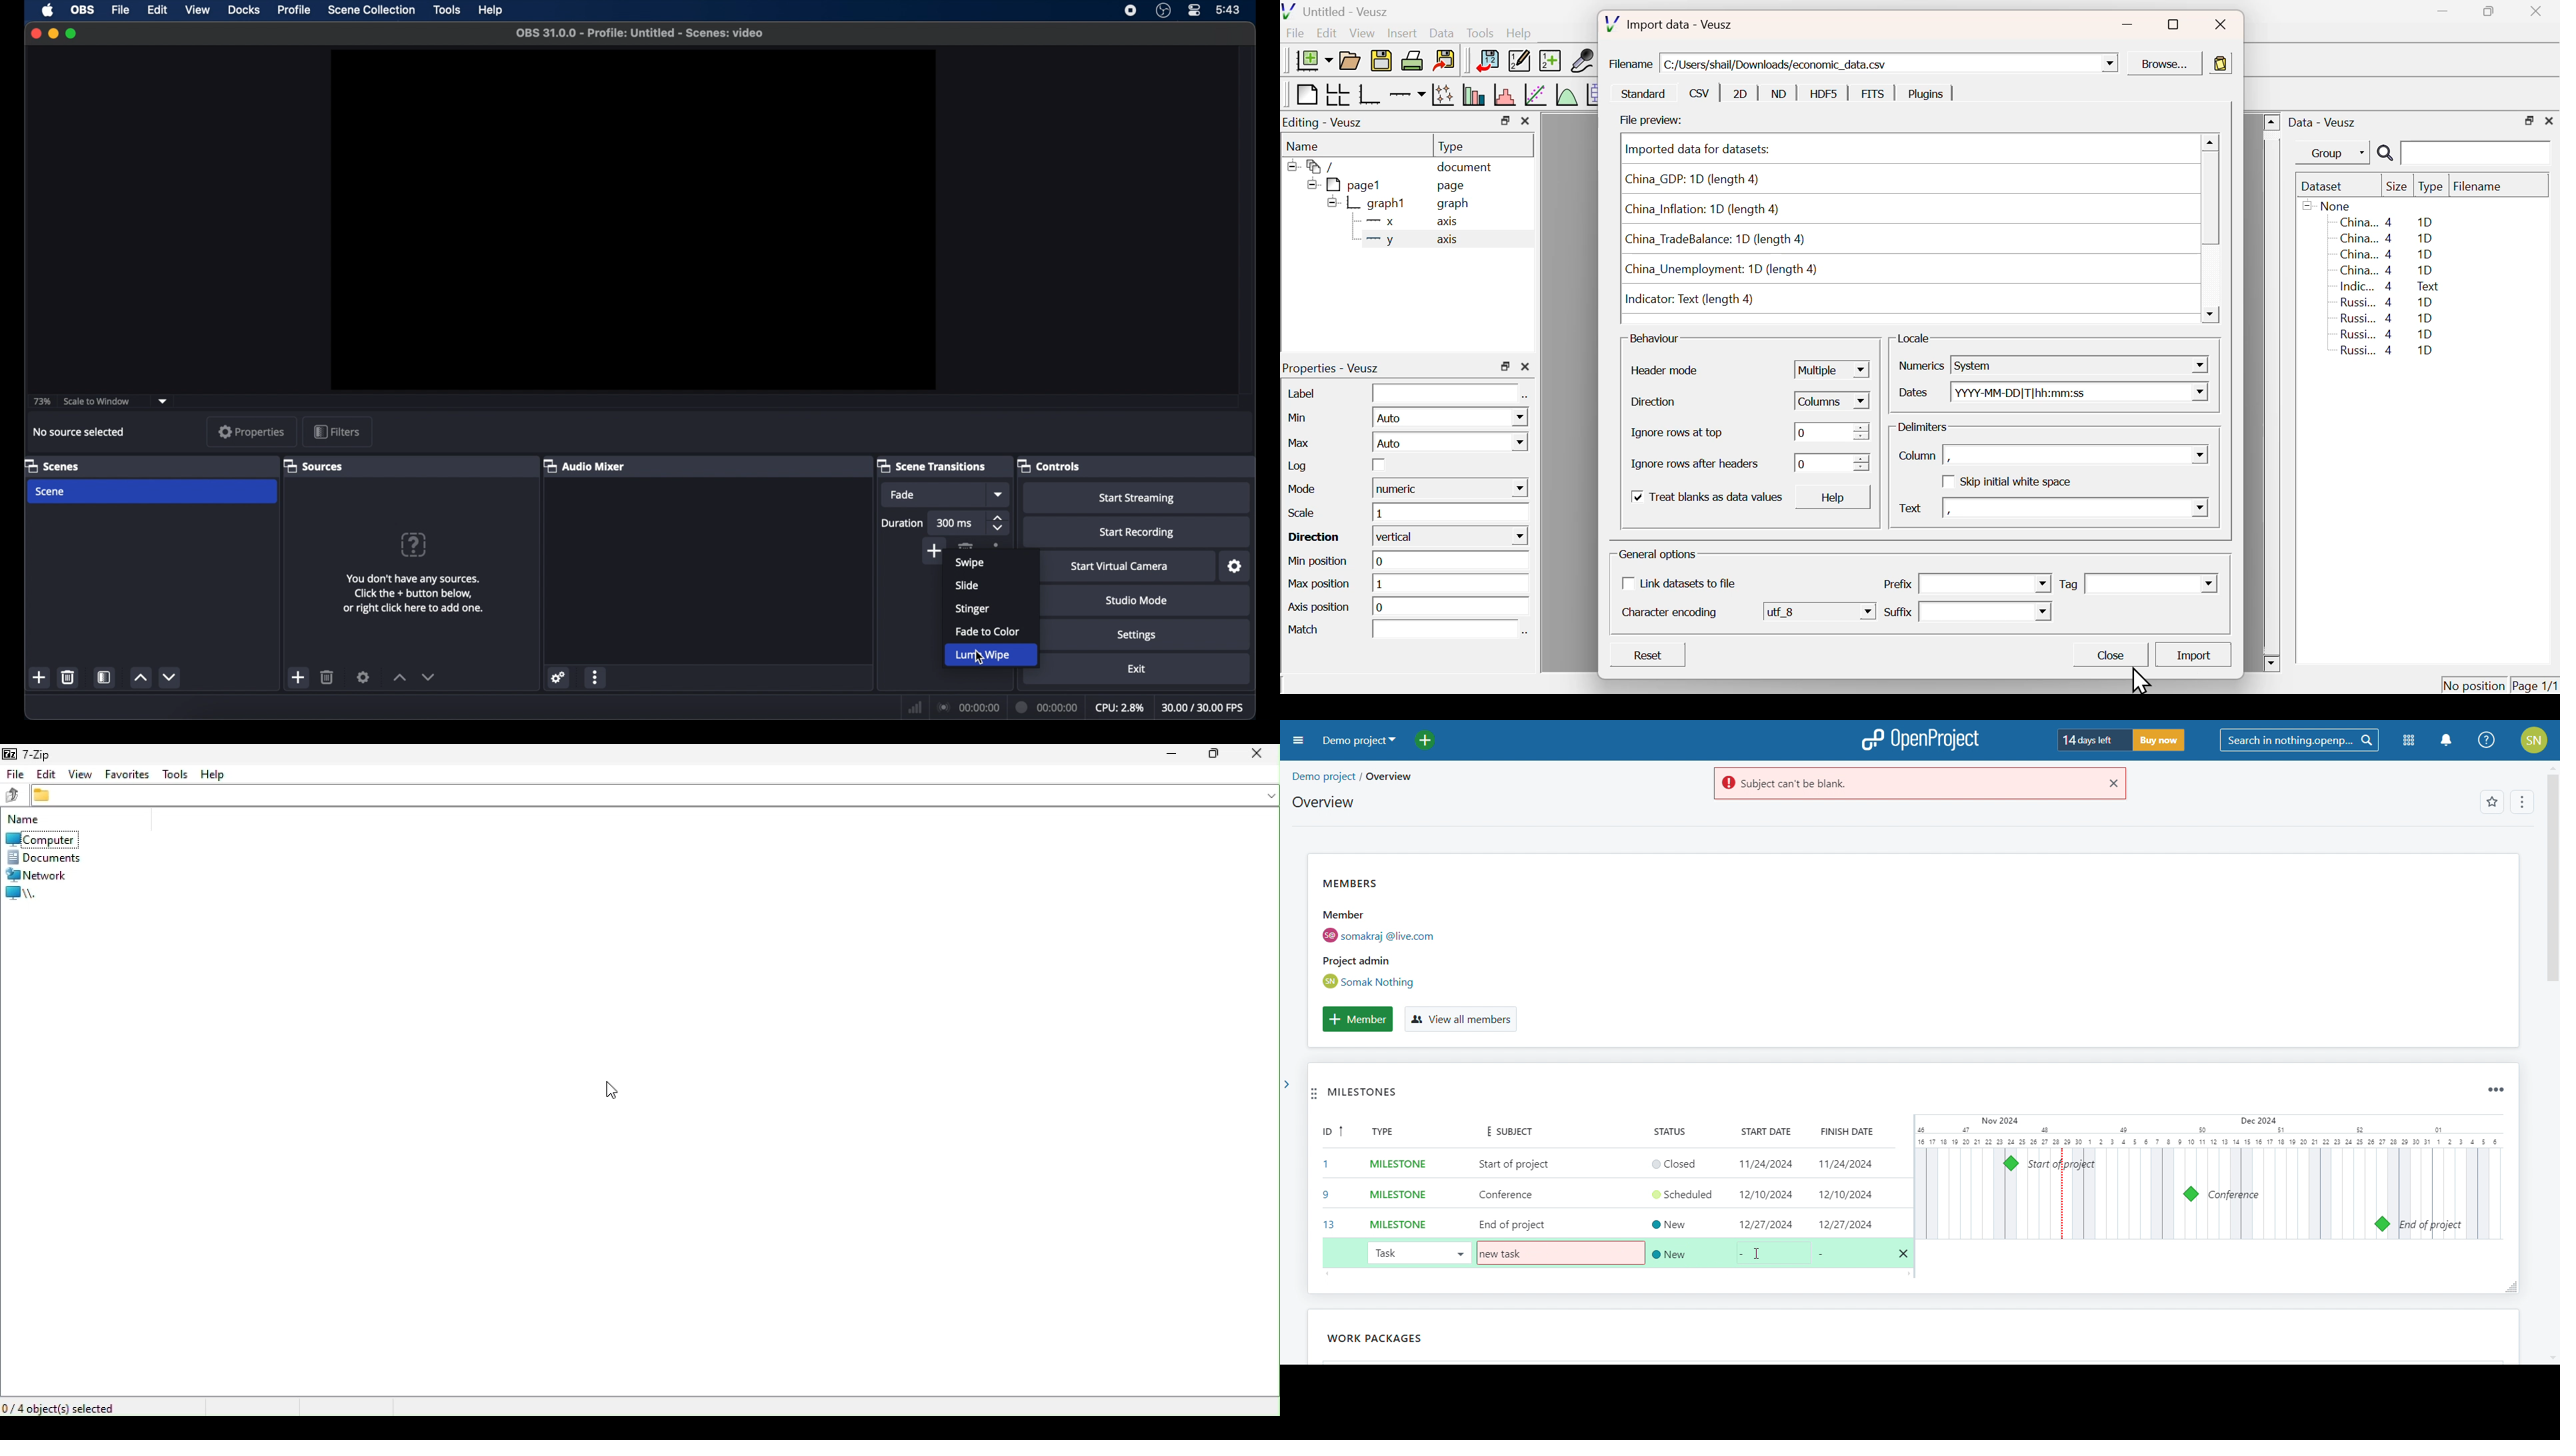 The height and width of the screenshot is (1456, 2576). Describe the element at coordinates (1195, 10) in the screenshot. I see `control center` at that location.